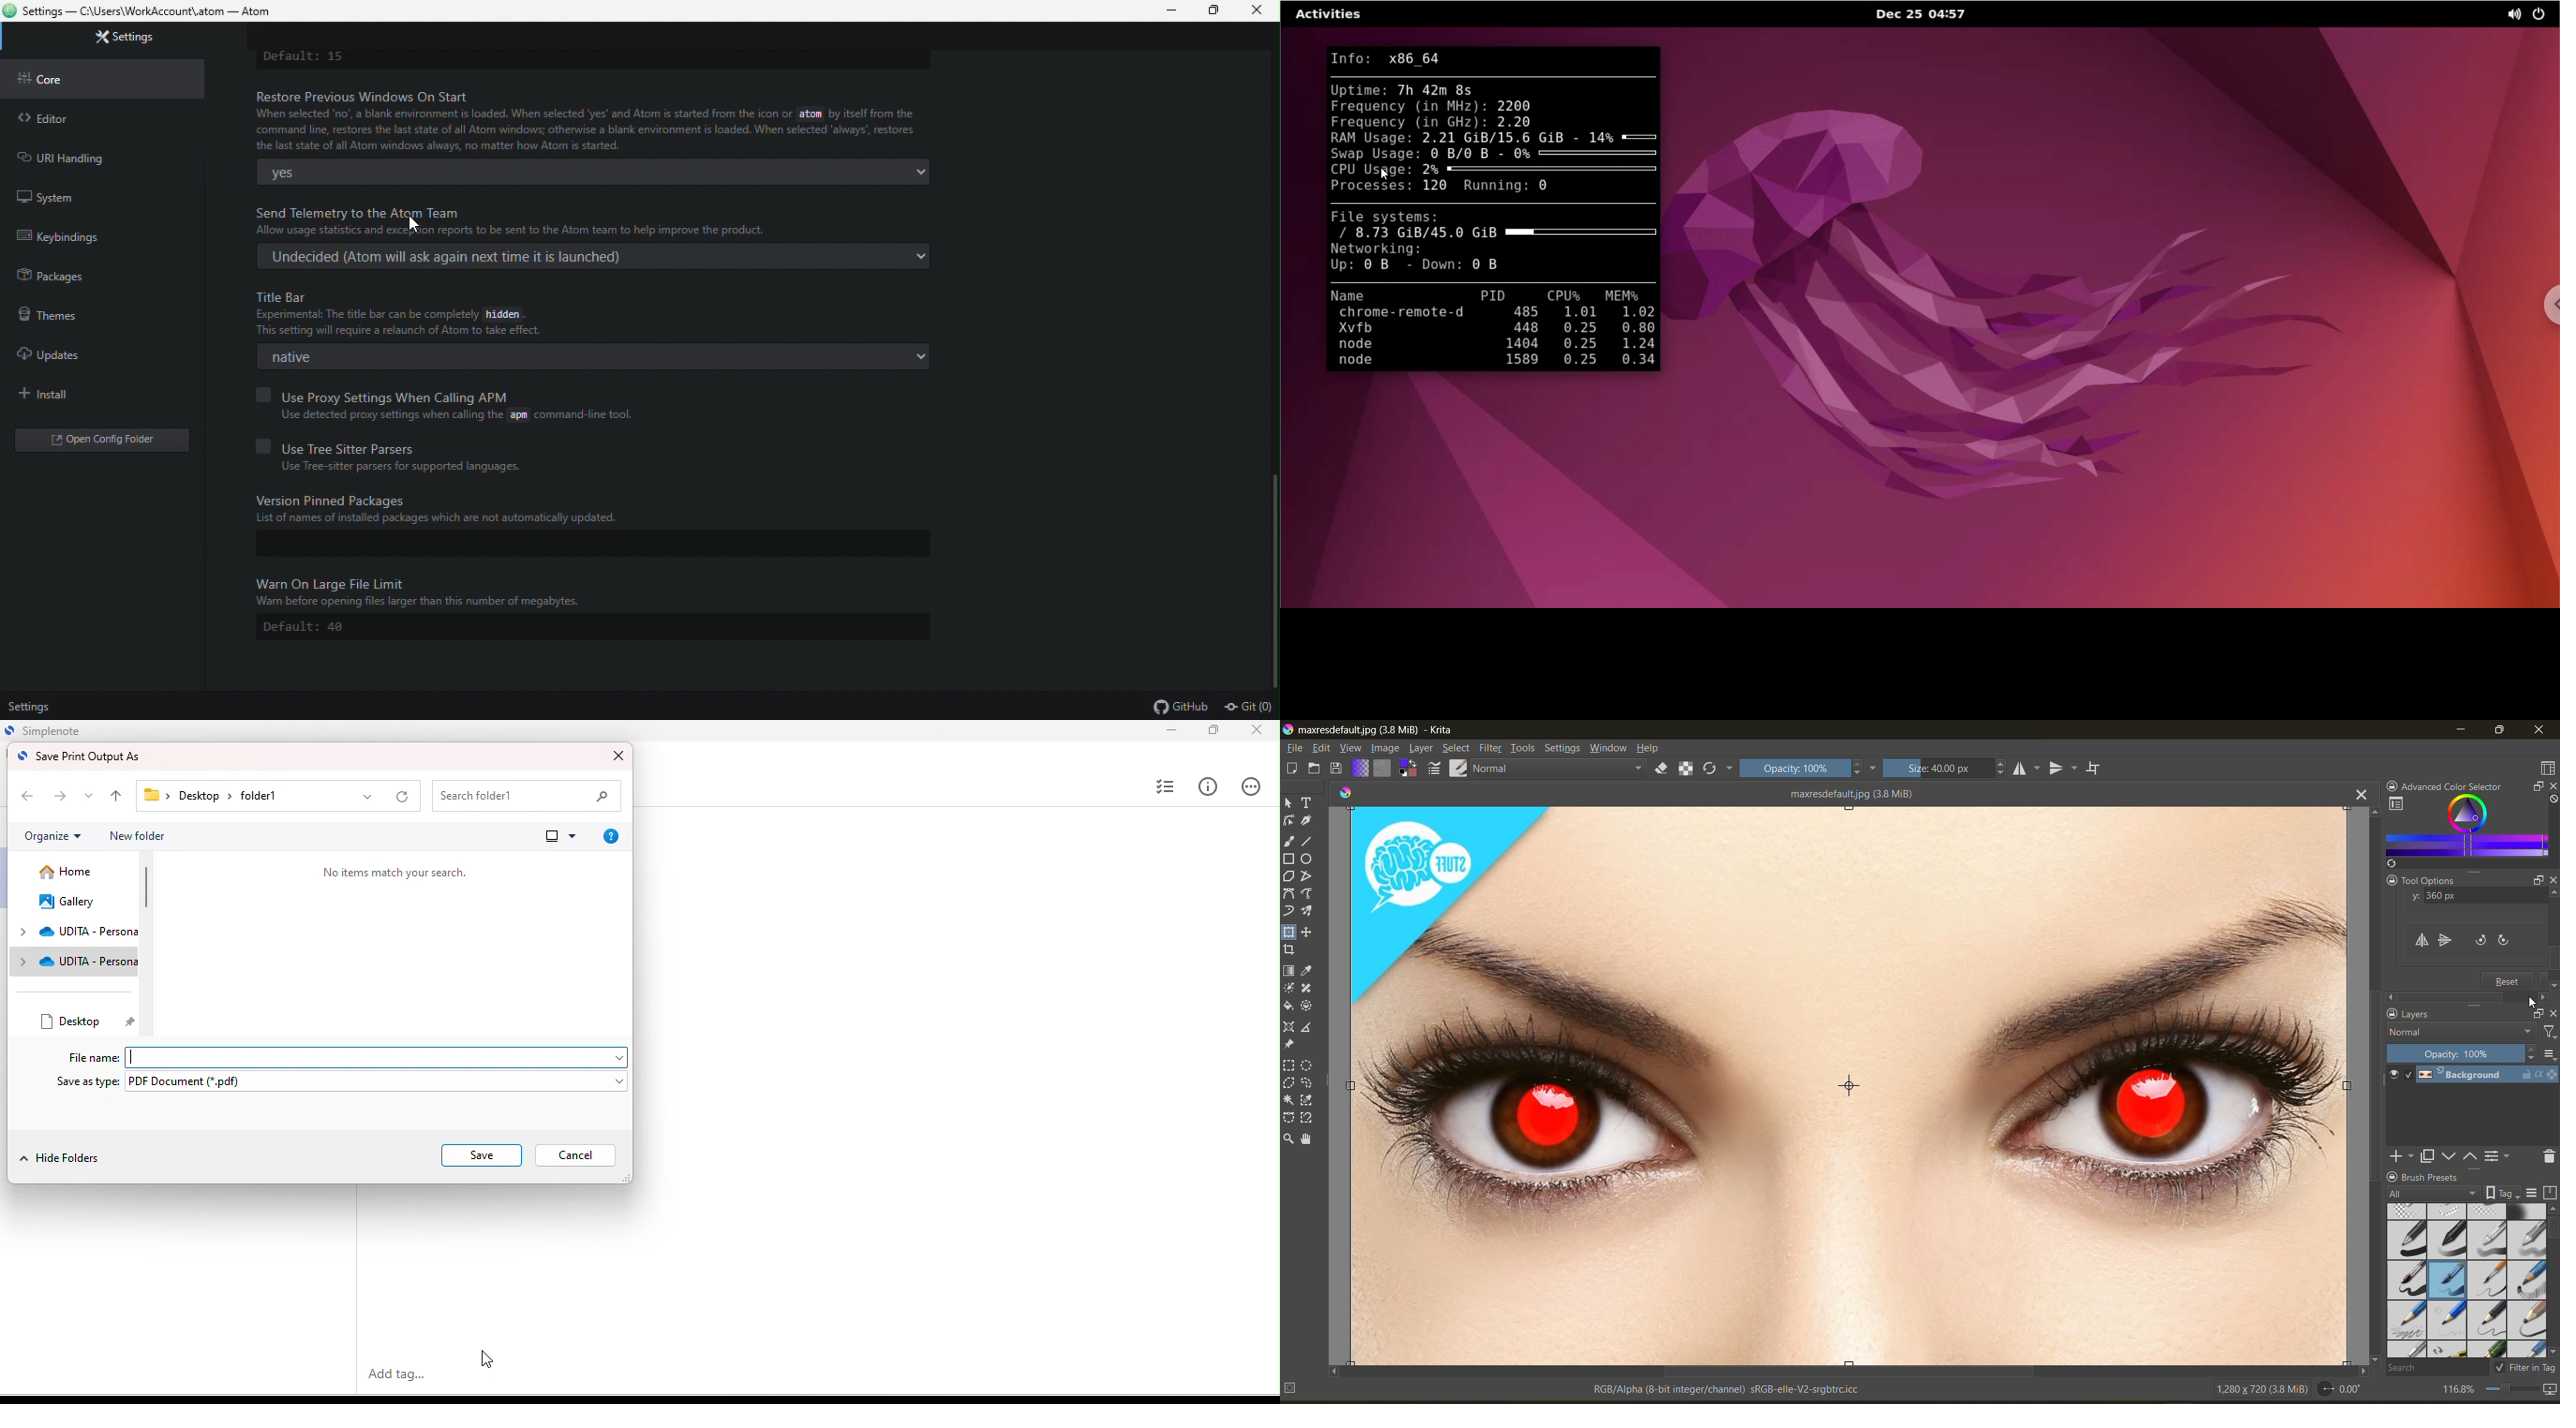 This screenshot has height=1428, width=2576. Describe the element at coordinates (2465, 831) in the screenshot. I see `advanced color selector` at that location.